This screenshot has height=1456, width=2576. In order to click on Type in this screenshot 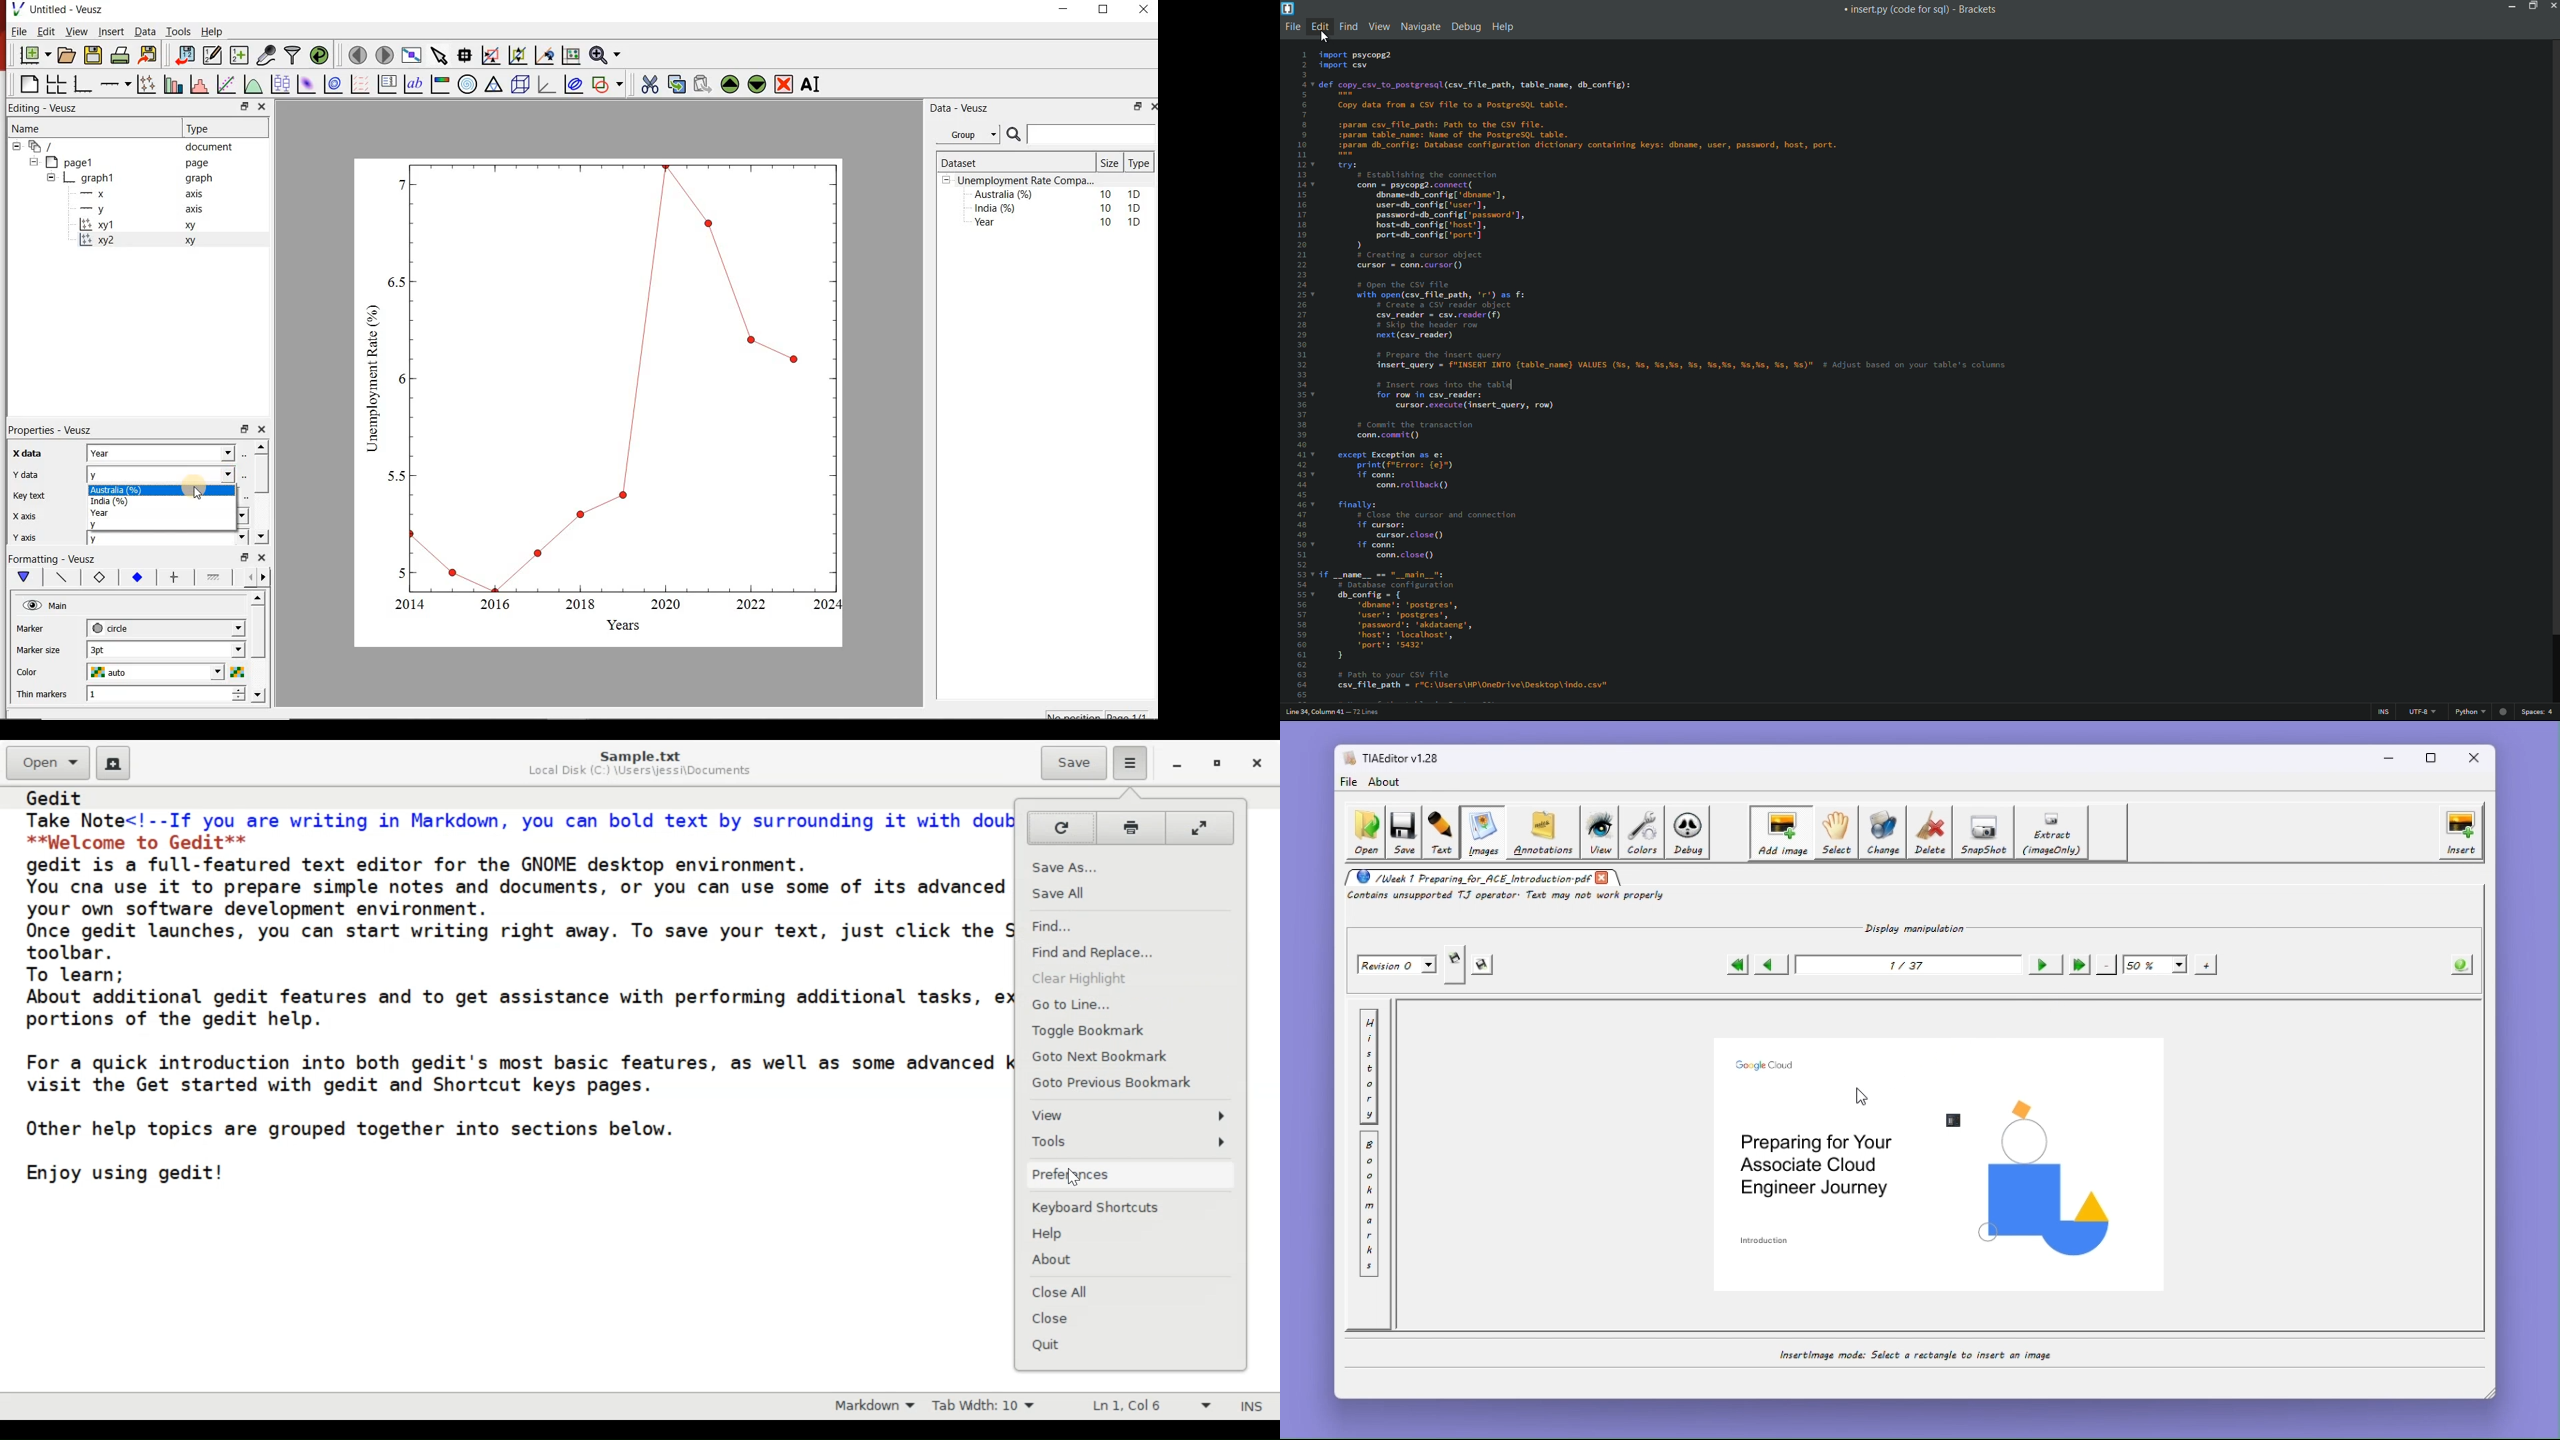, I will do `click(216, 128)`.